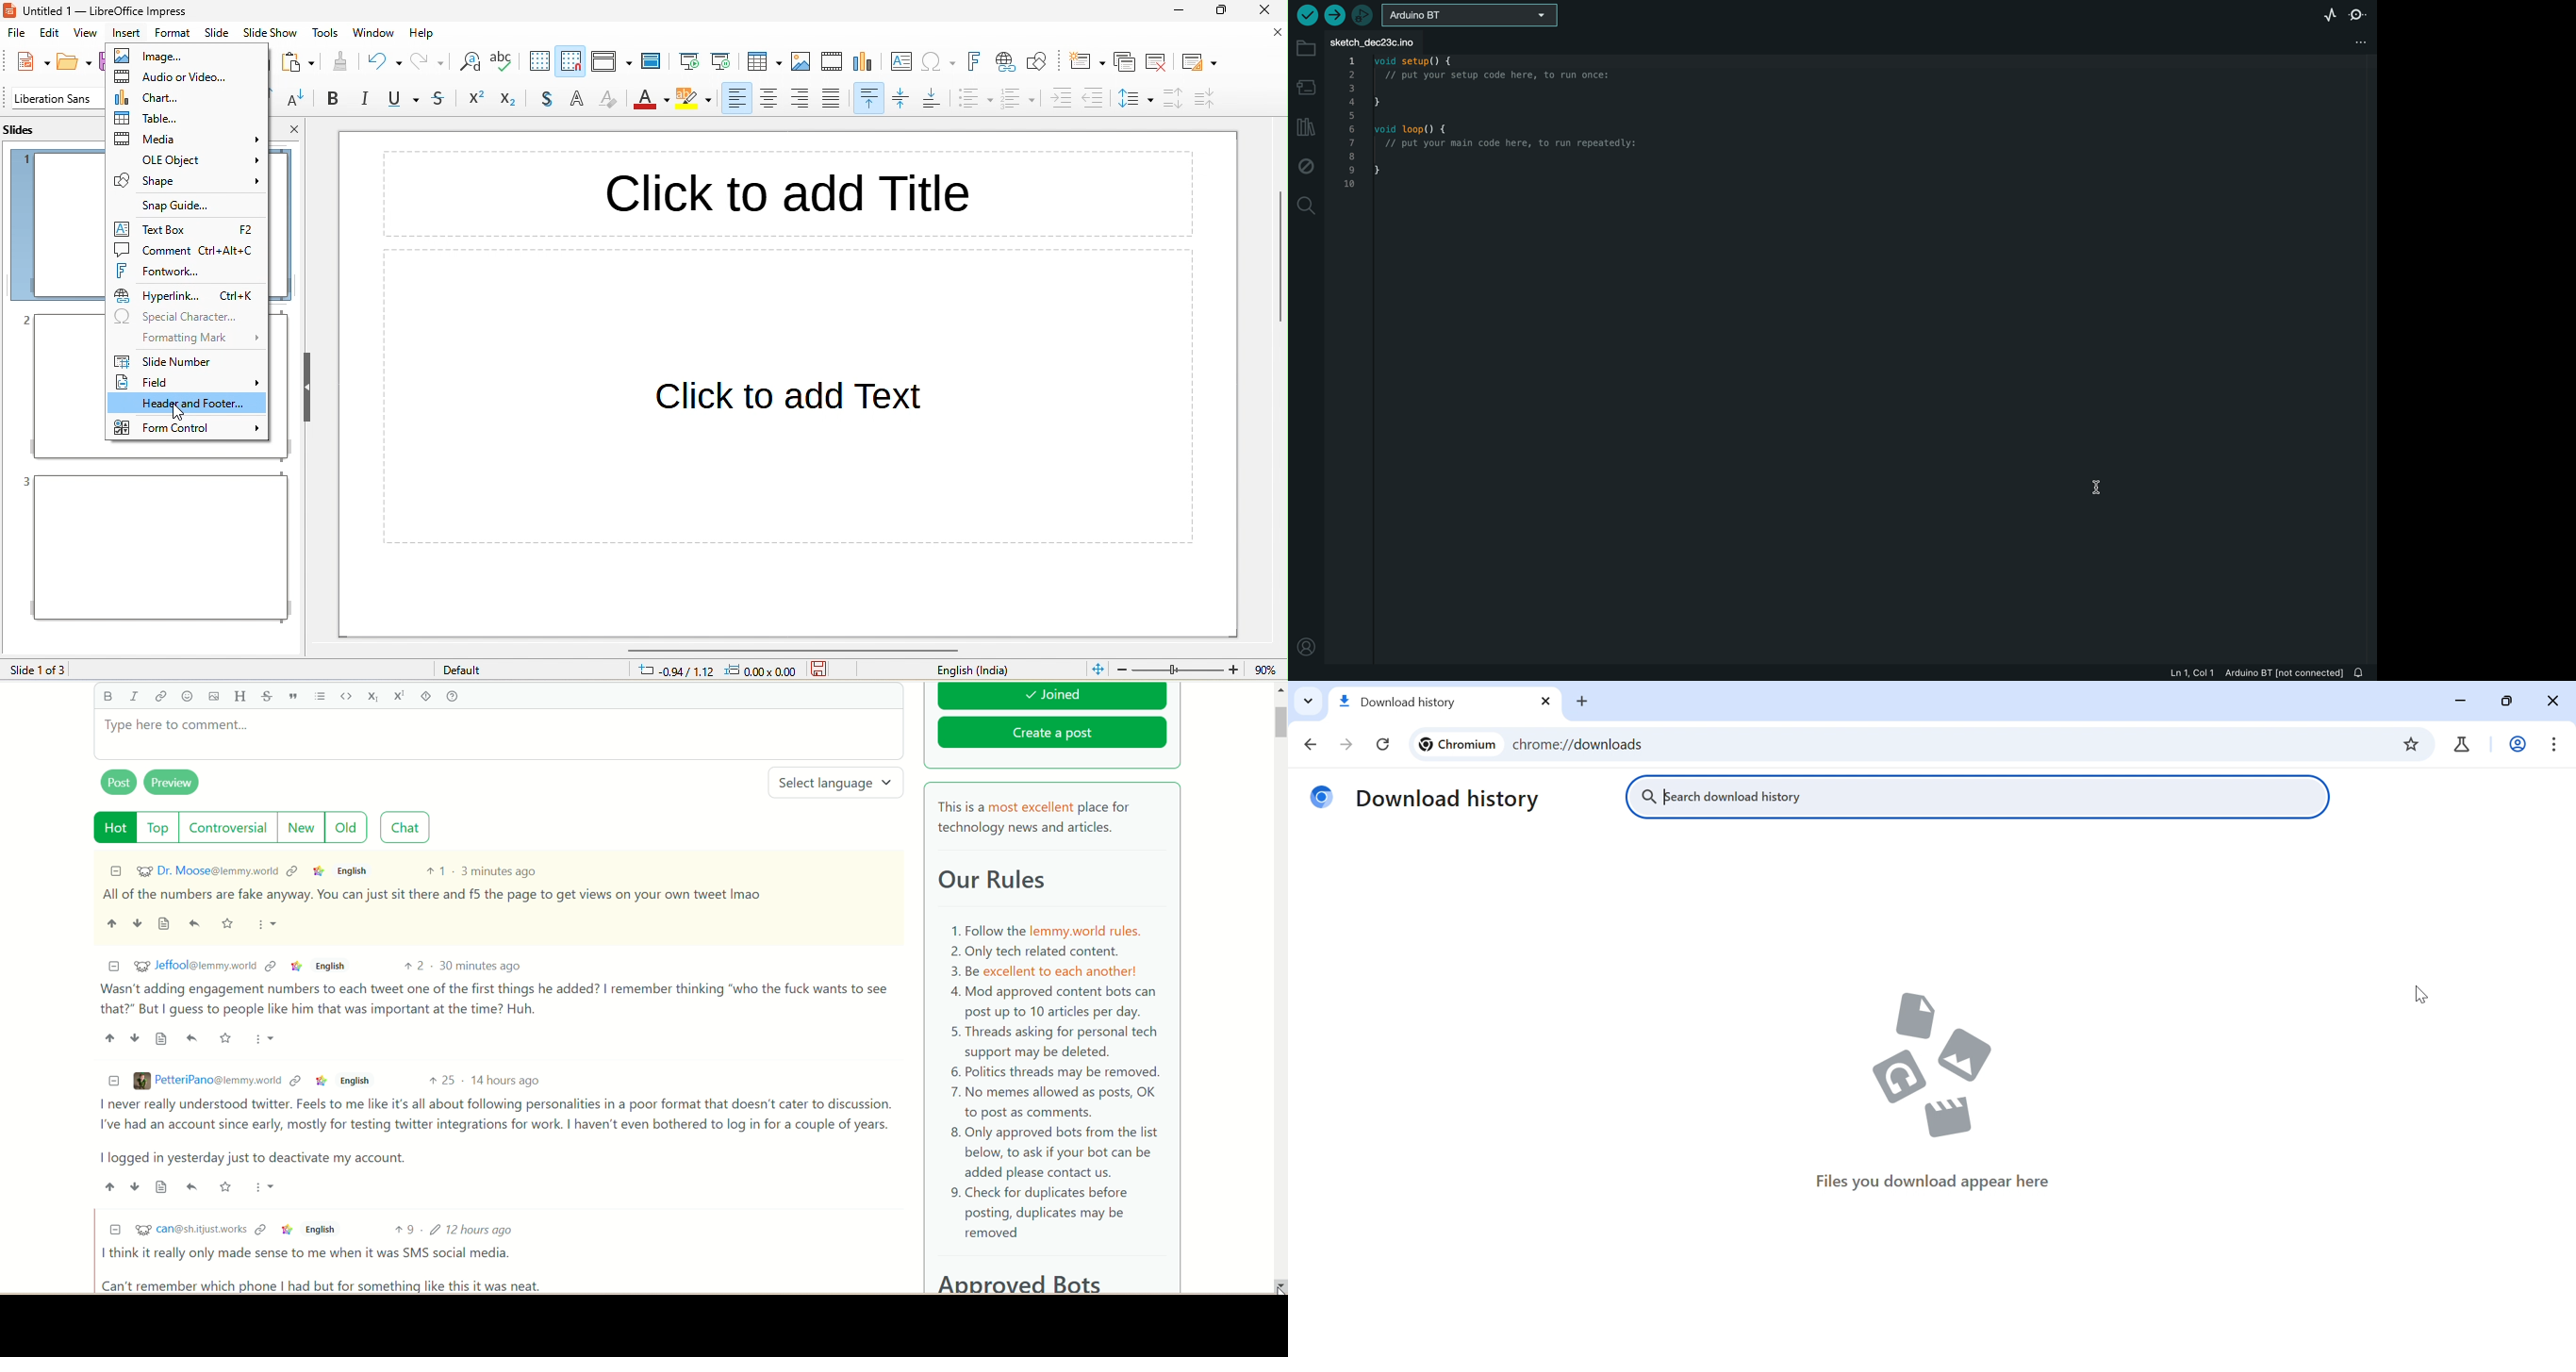  Describe the element at coordinates (181, 317) in the screenshot. I see `special character` at that location.